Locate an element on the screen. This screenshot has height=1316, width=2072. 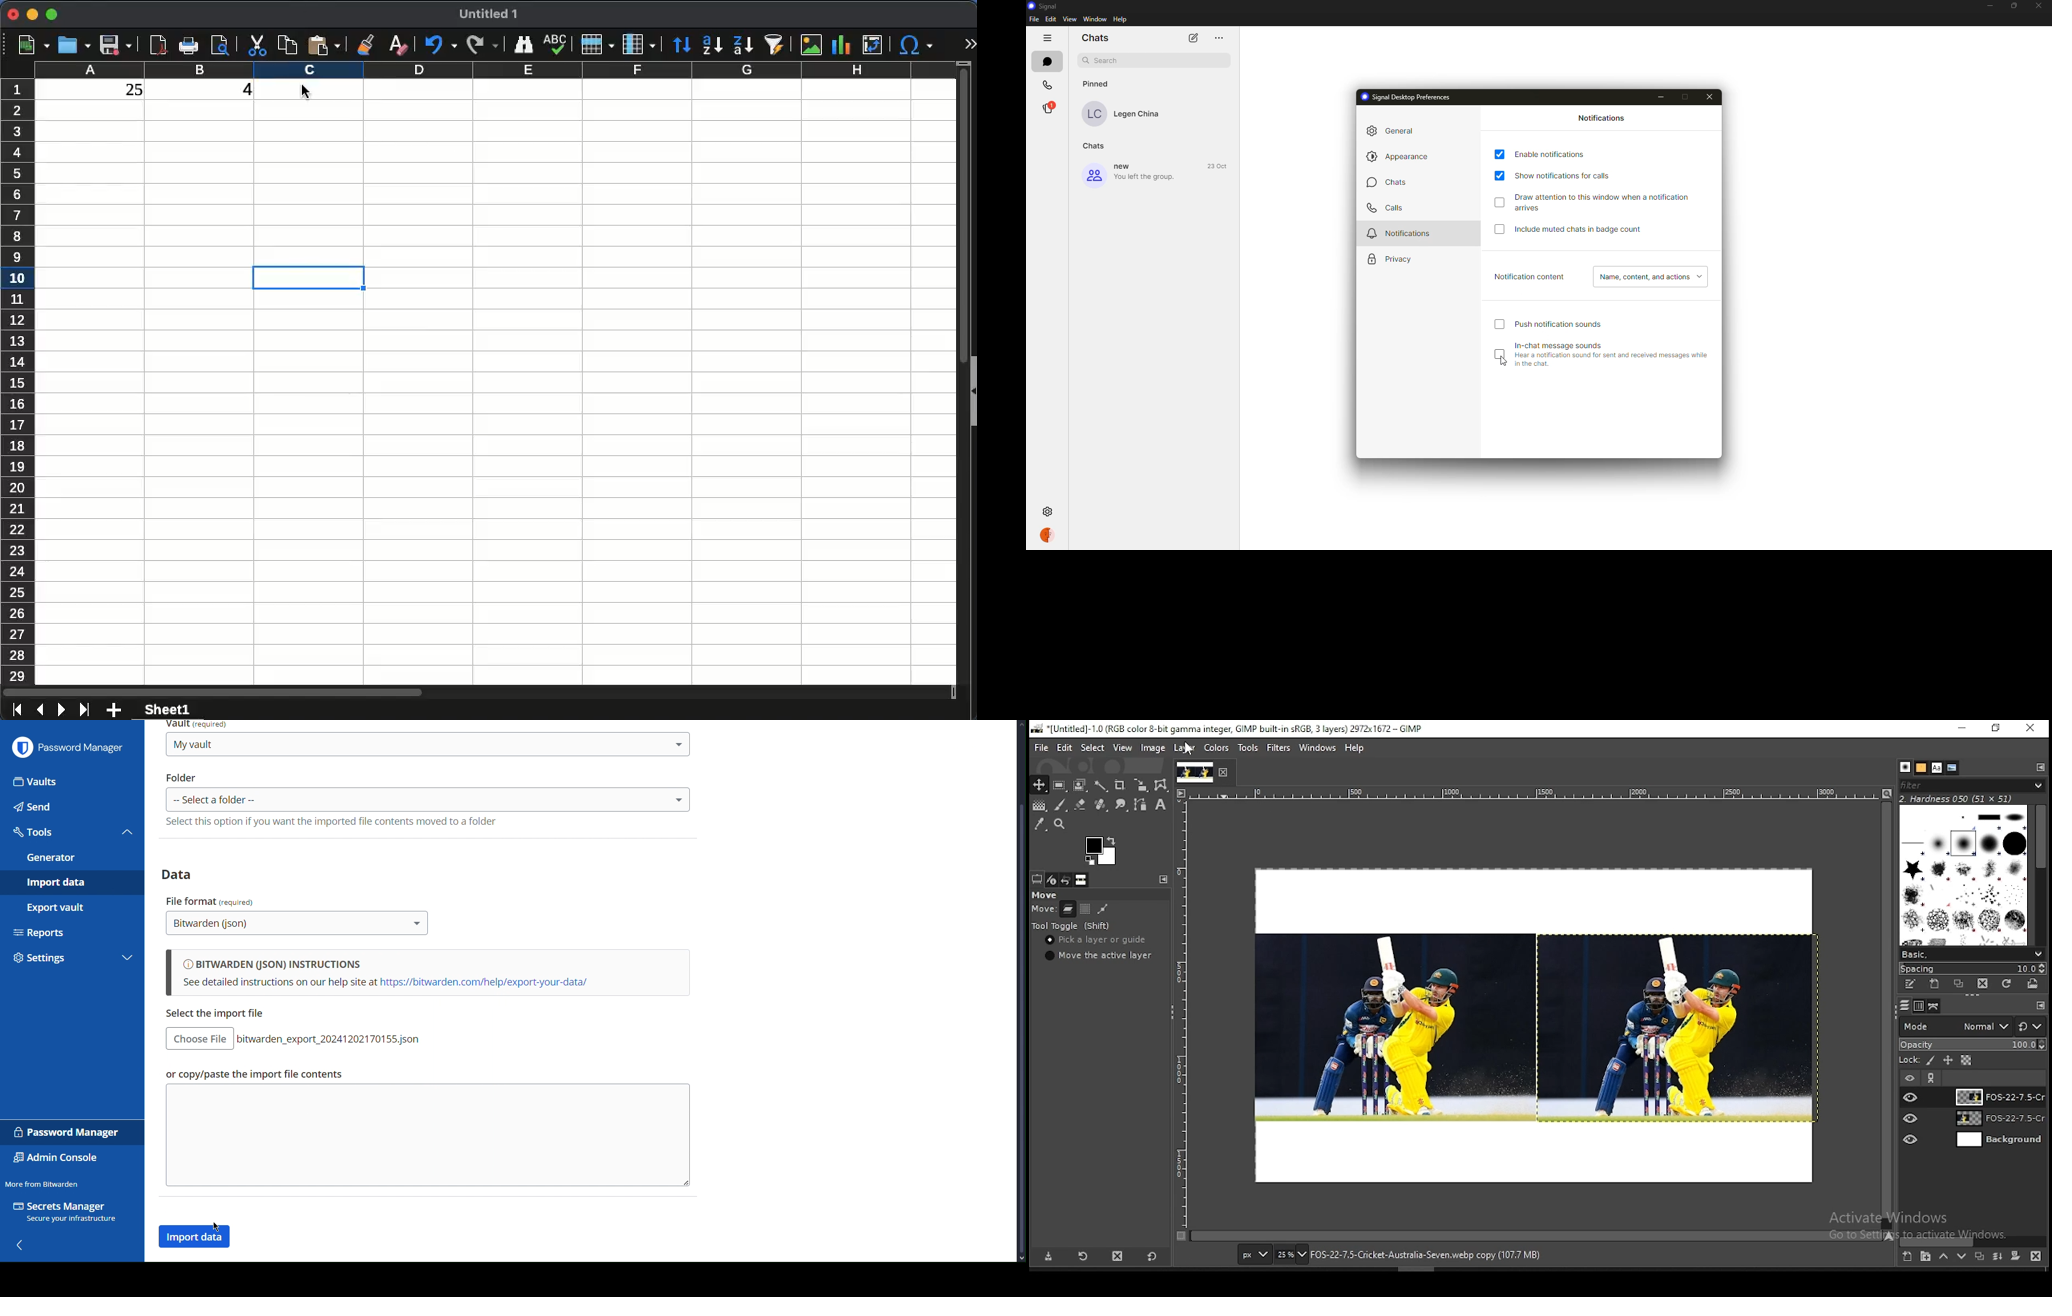
paste is located at coordinates (324, 46).